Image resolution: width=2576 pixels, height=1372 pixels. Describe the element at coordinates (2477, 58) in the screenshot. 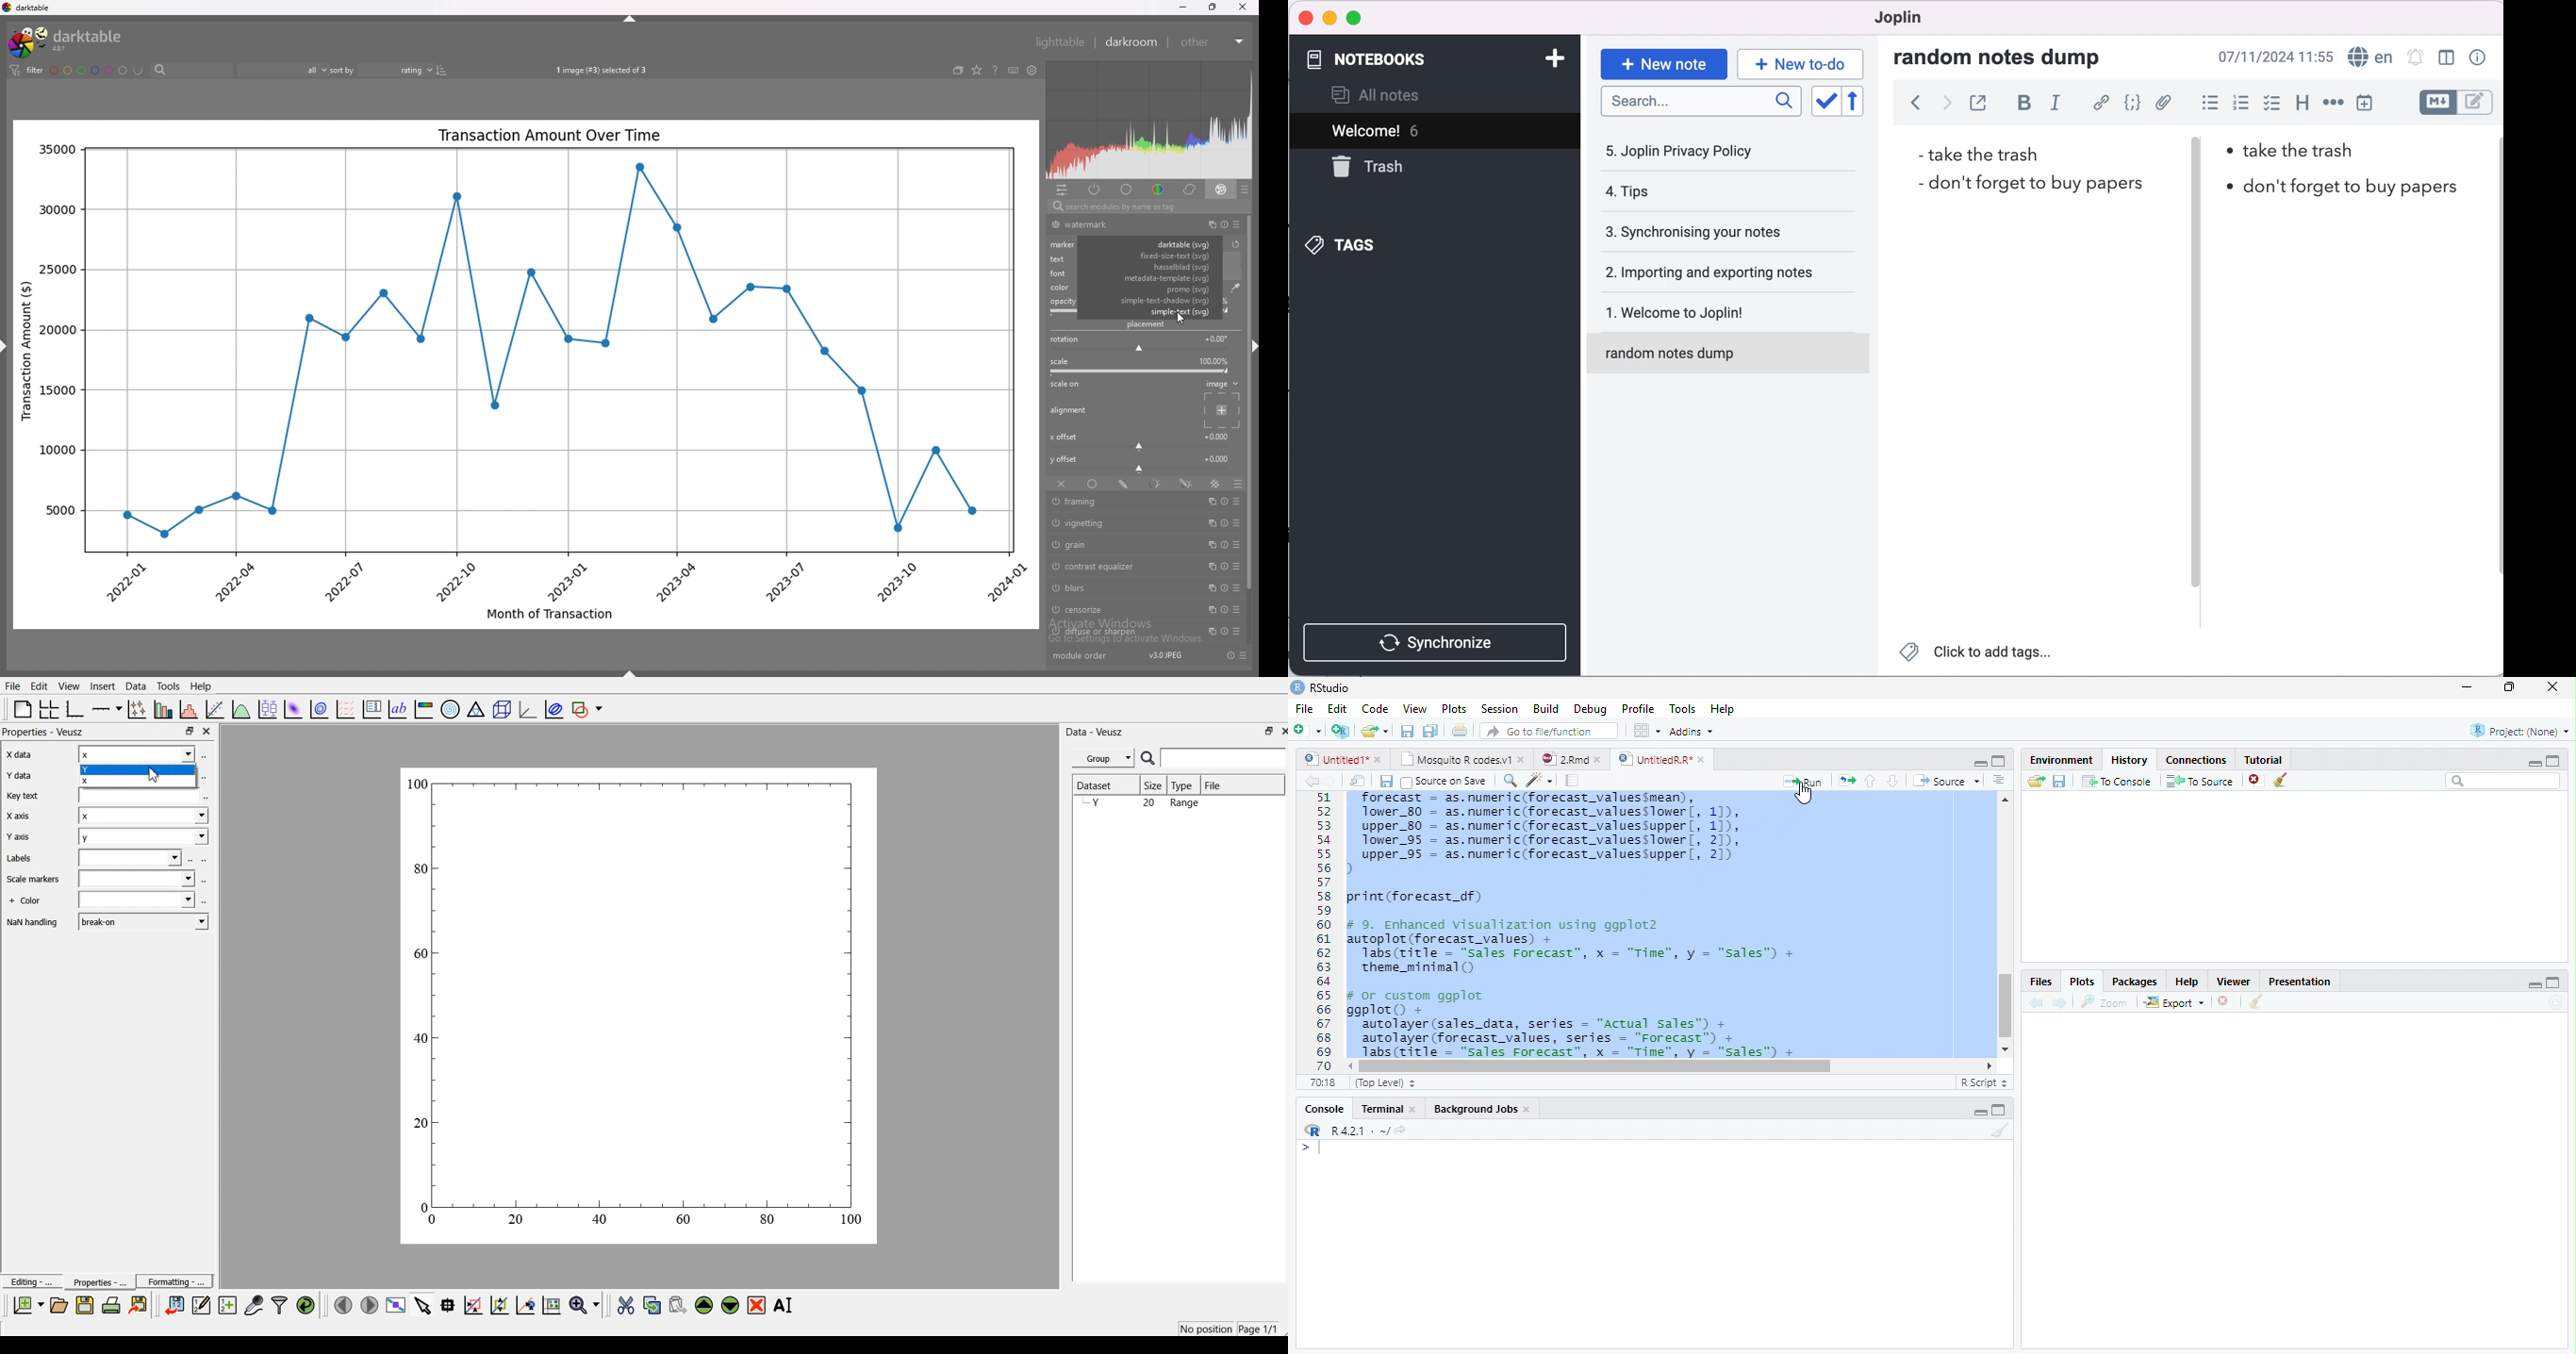

I see `note properties` at that location.